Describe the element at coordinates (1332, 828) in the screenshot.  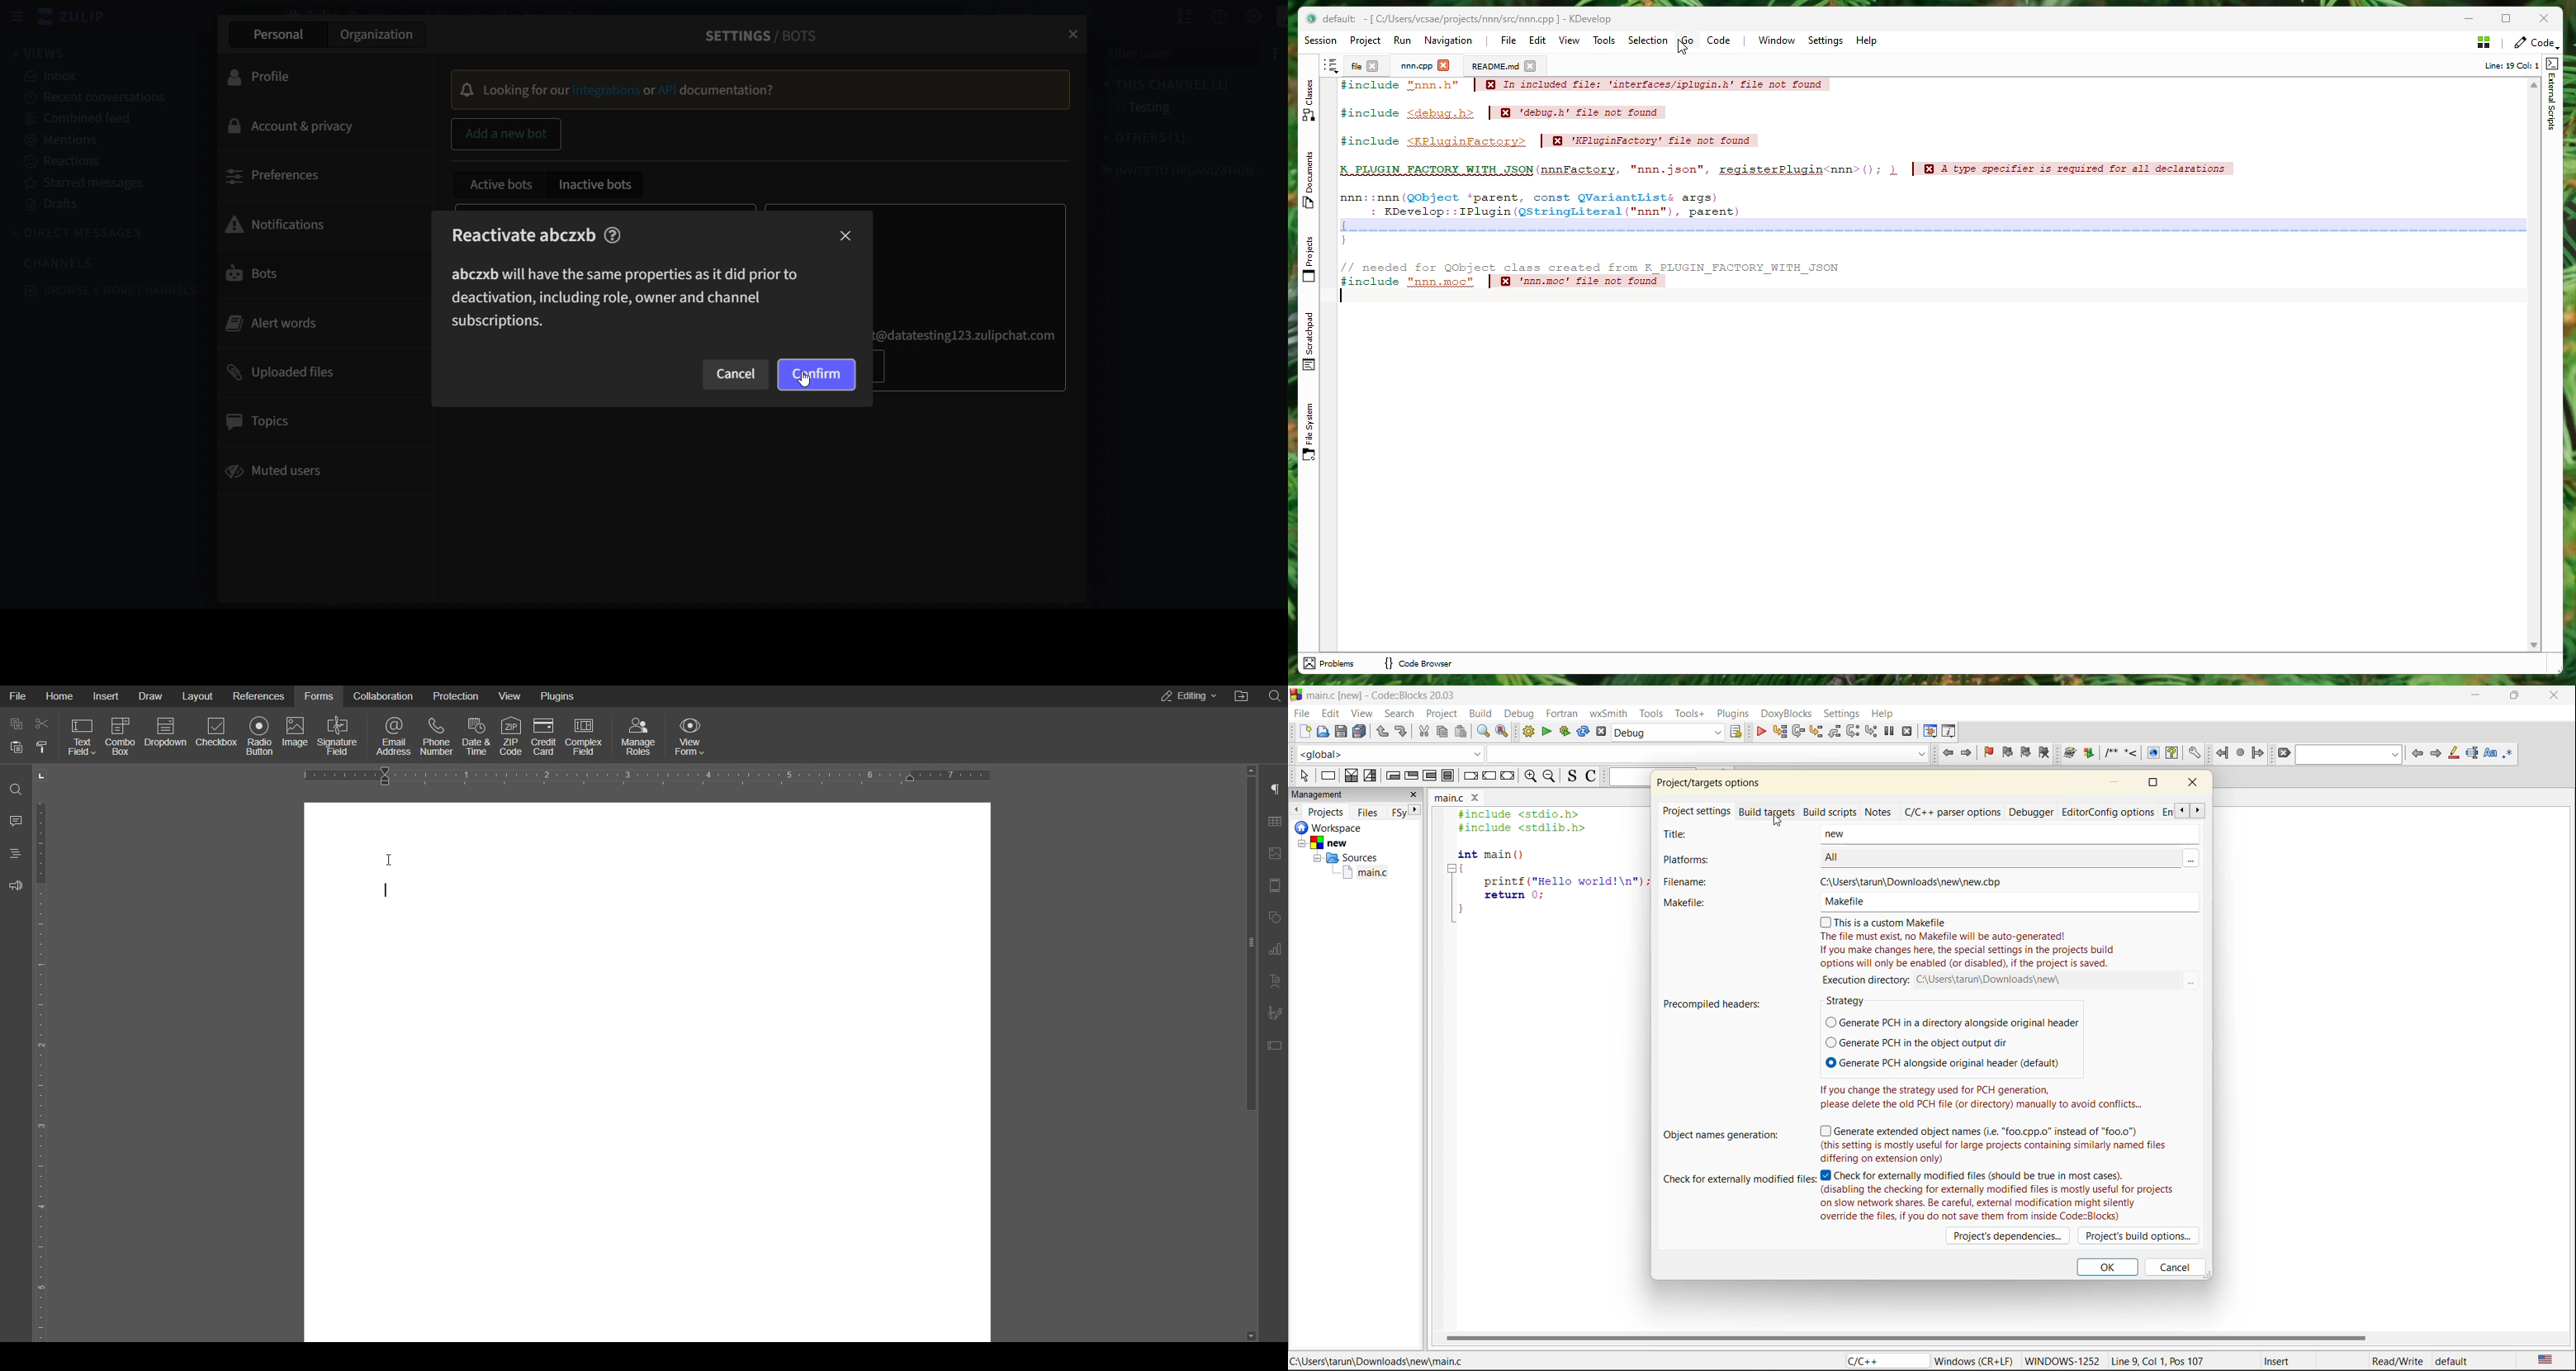
I see `workspace` at that location.